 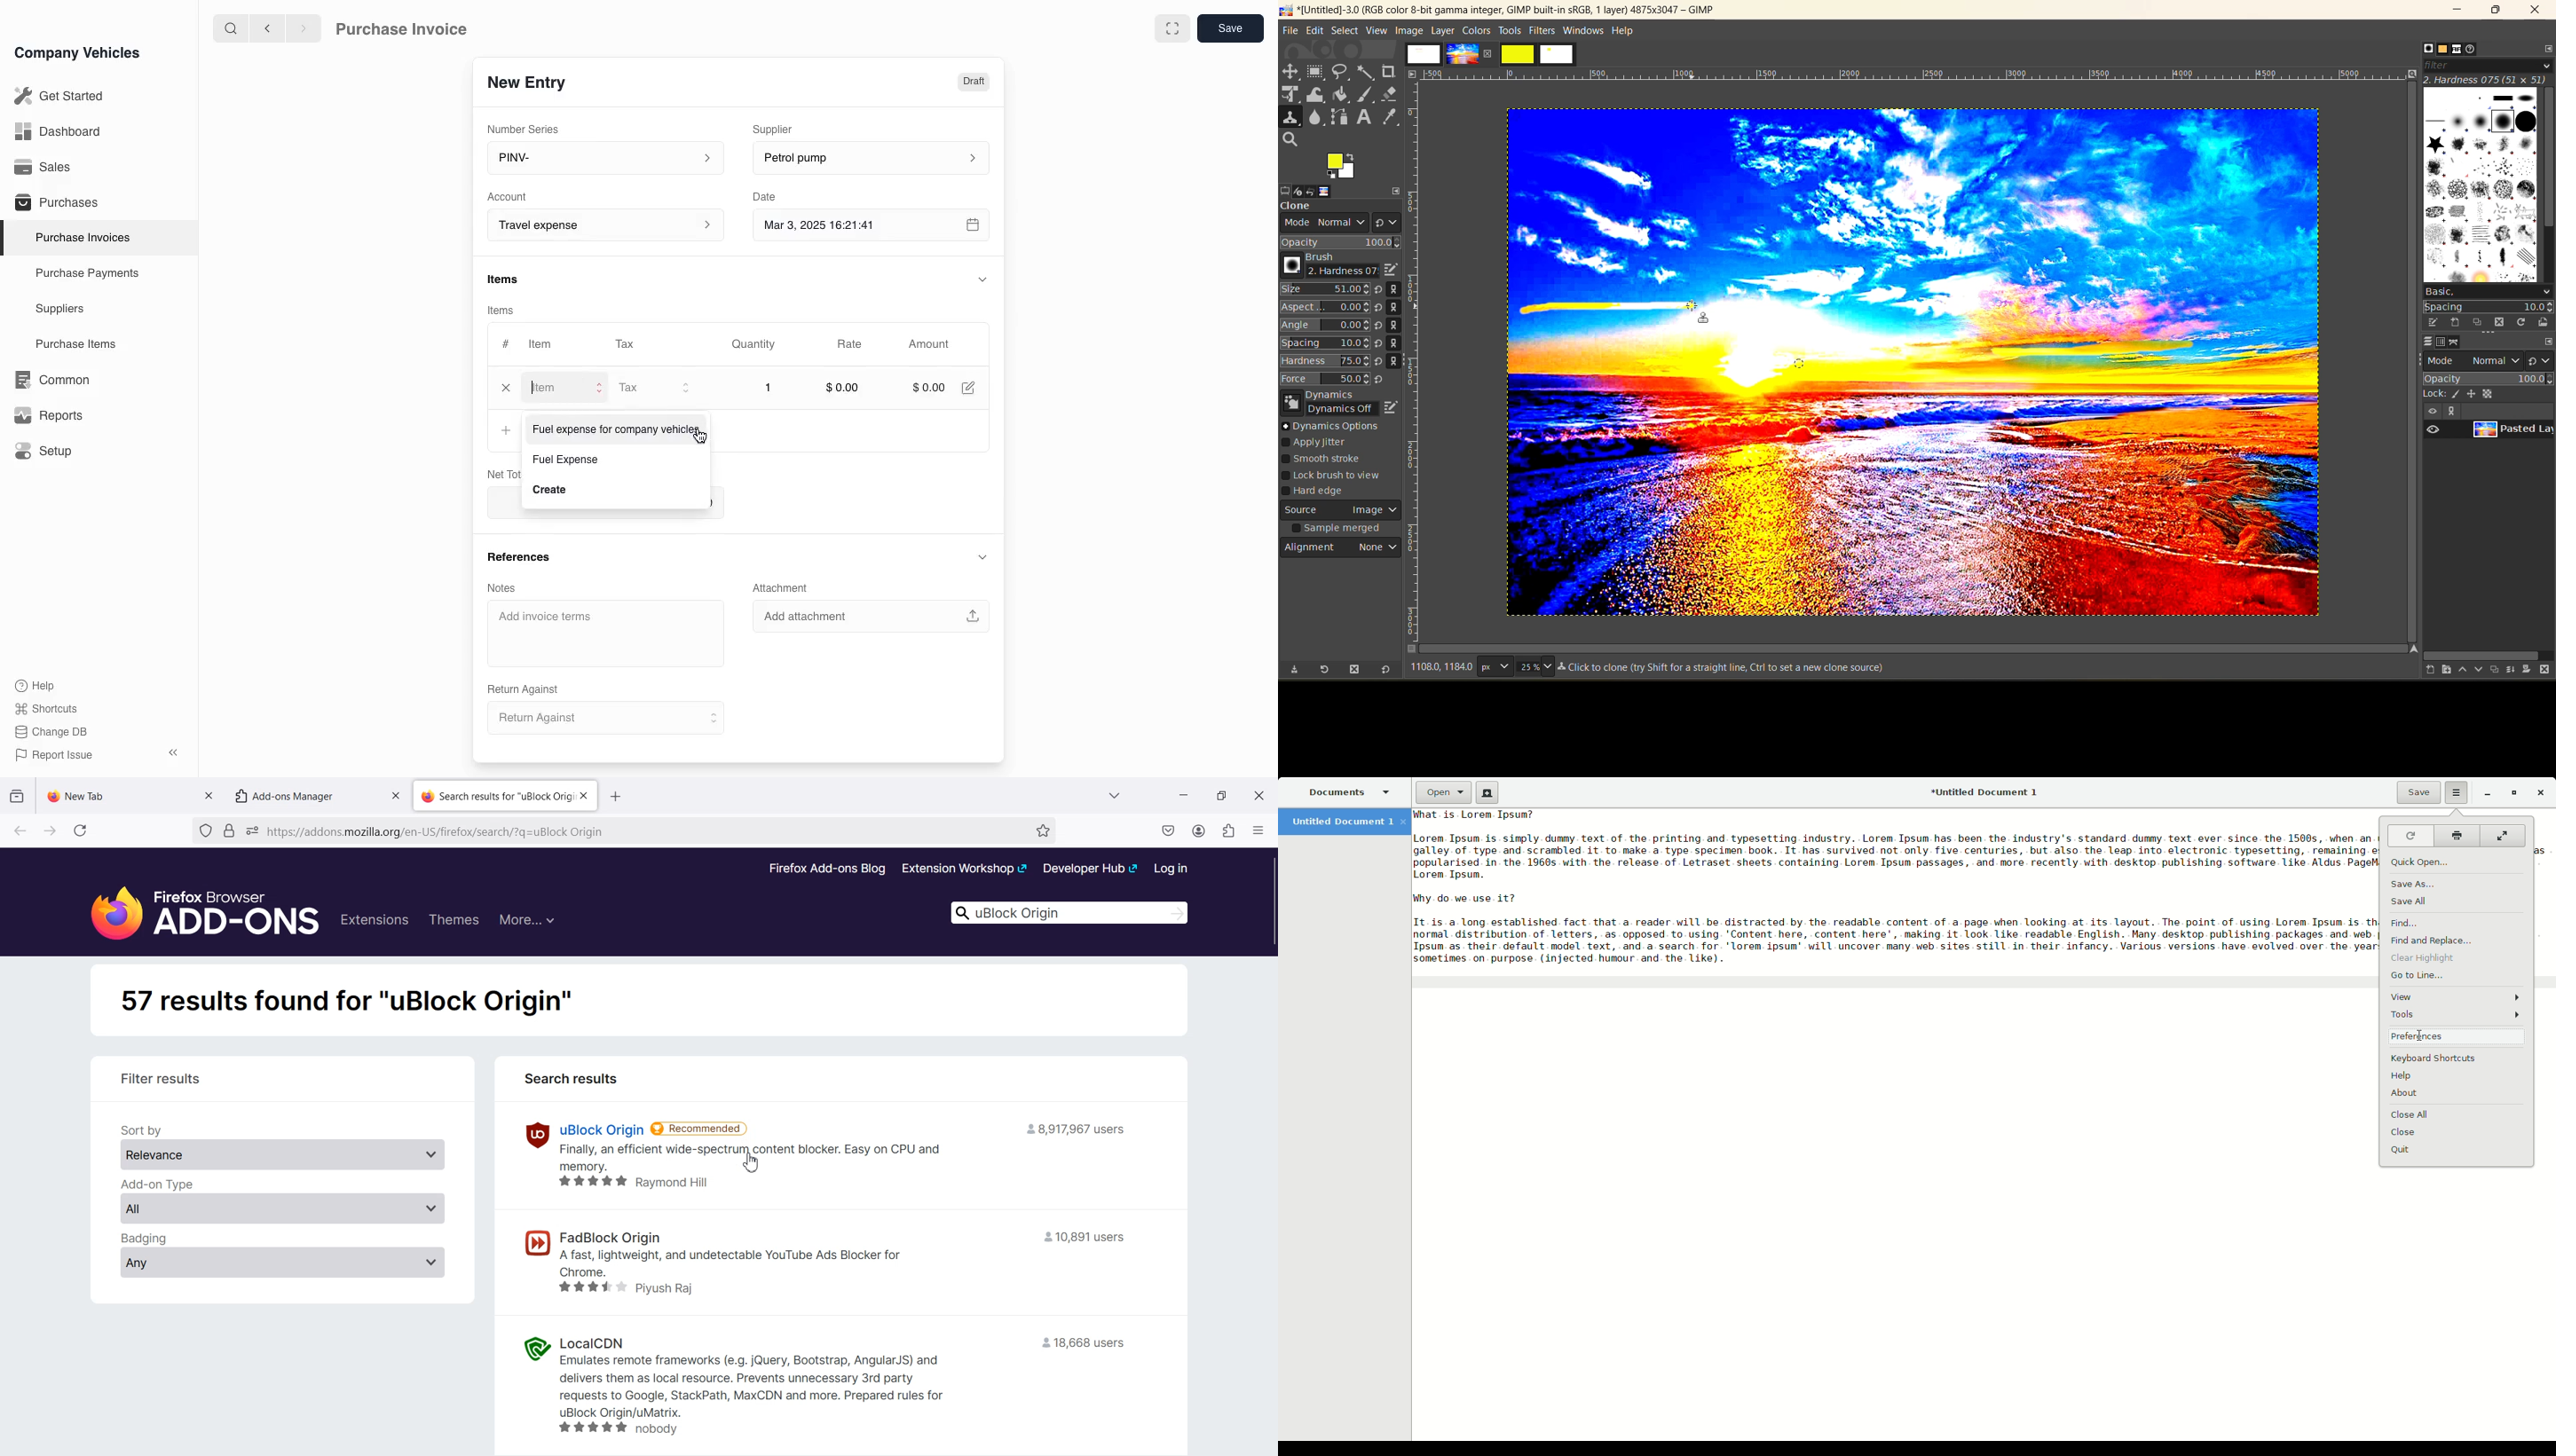 I want to click on ruler, so click(x=1918, y=75).